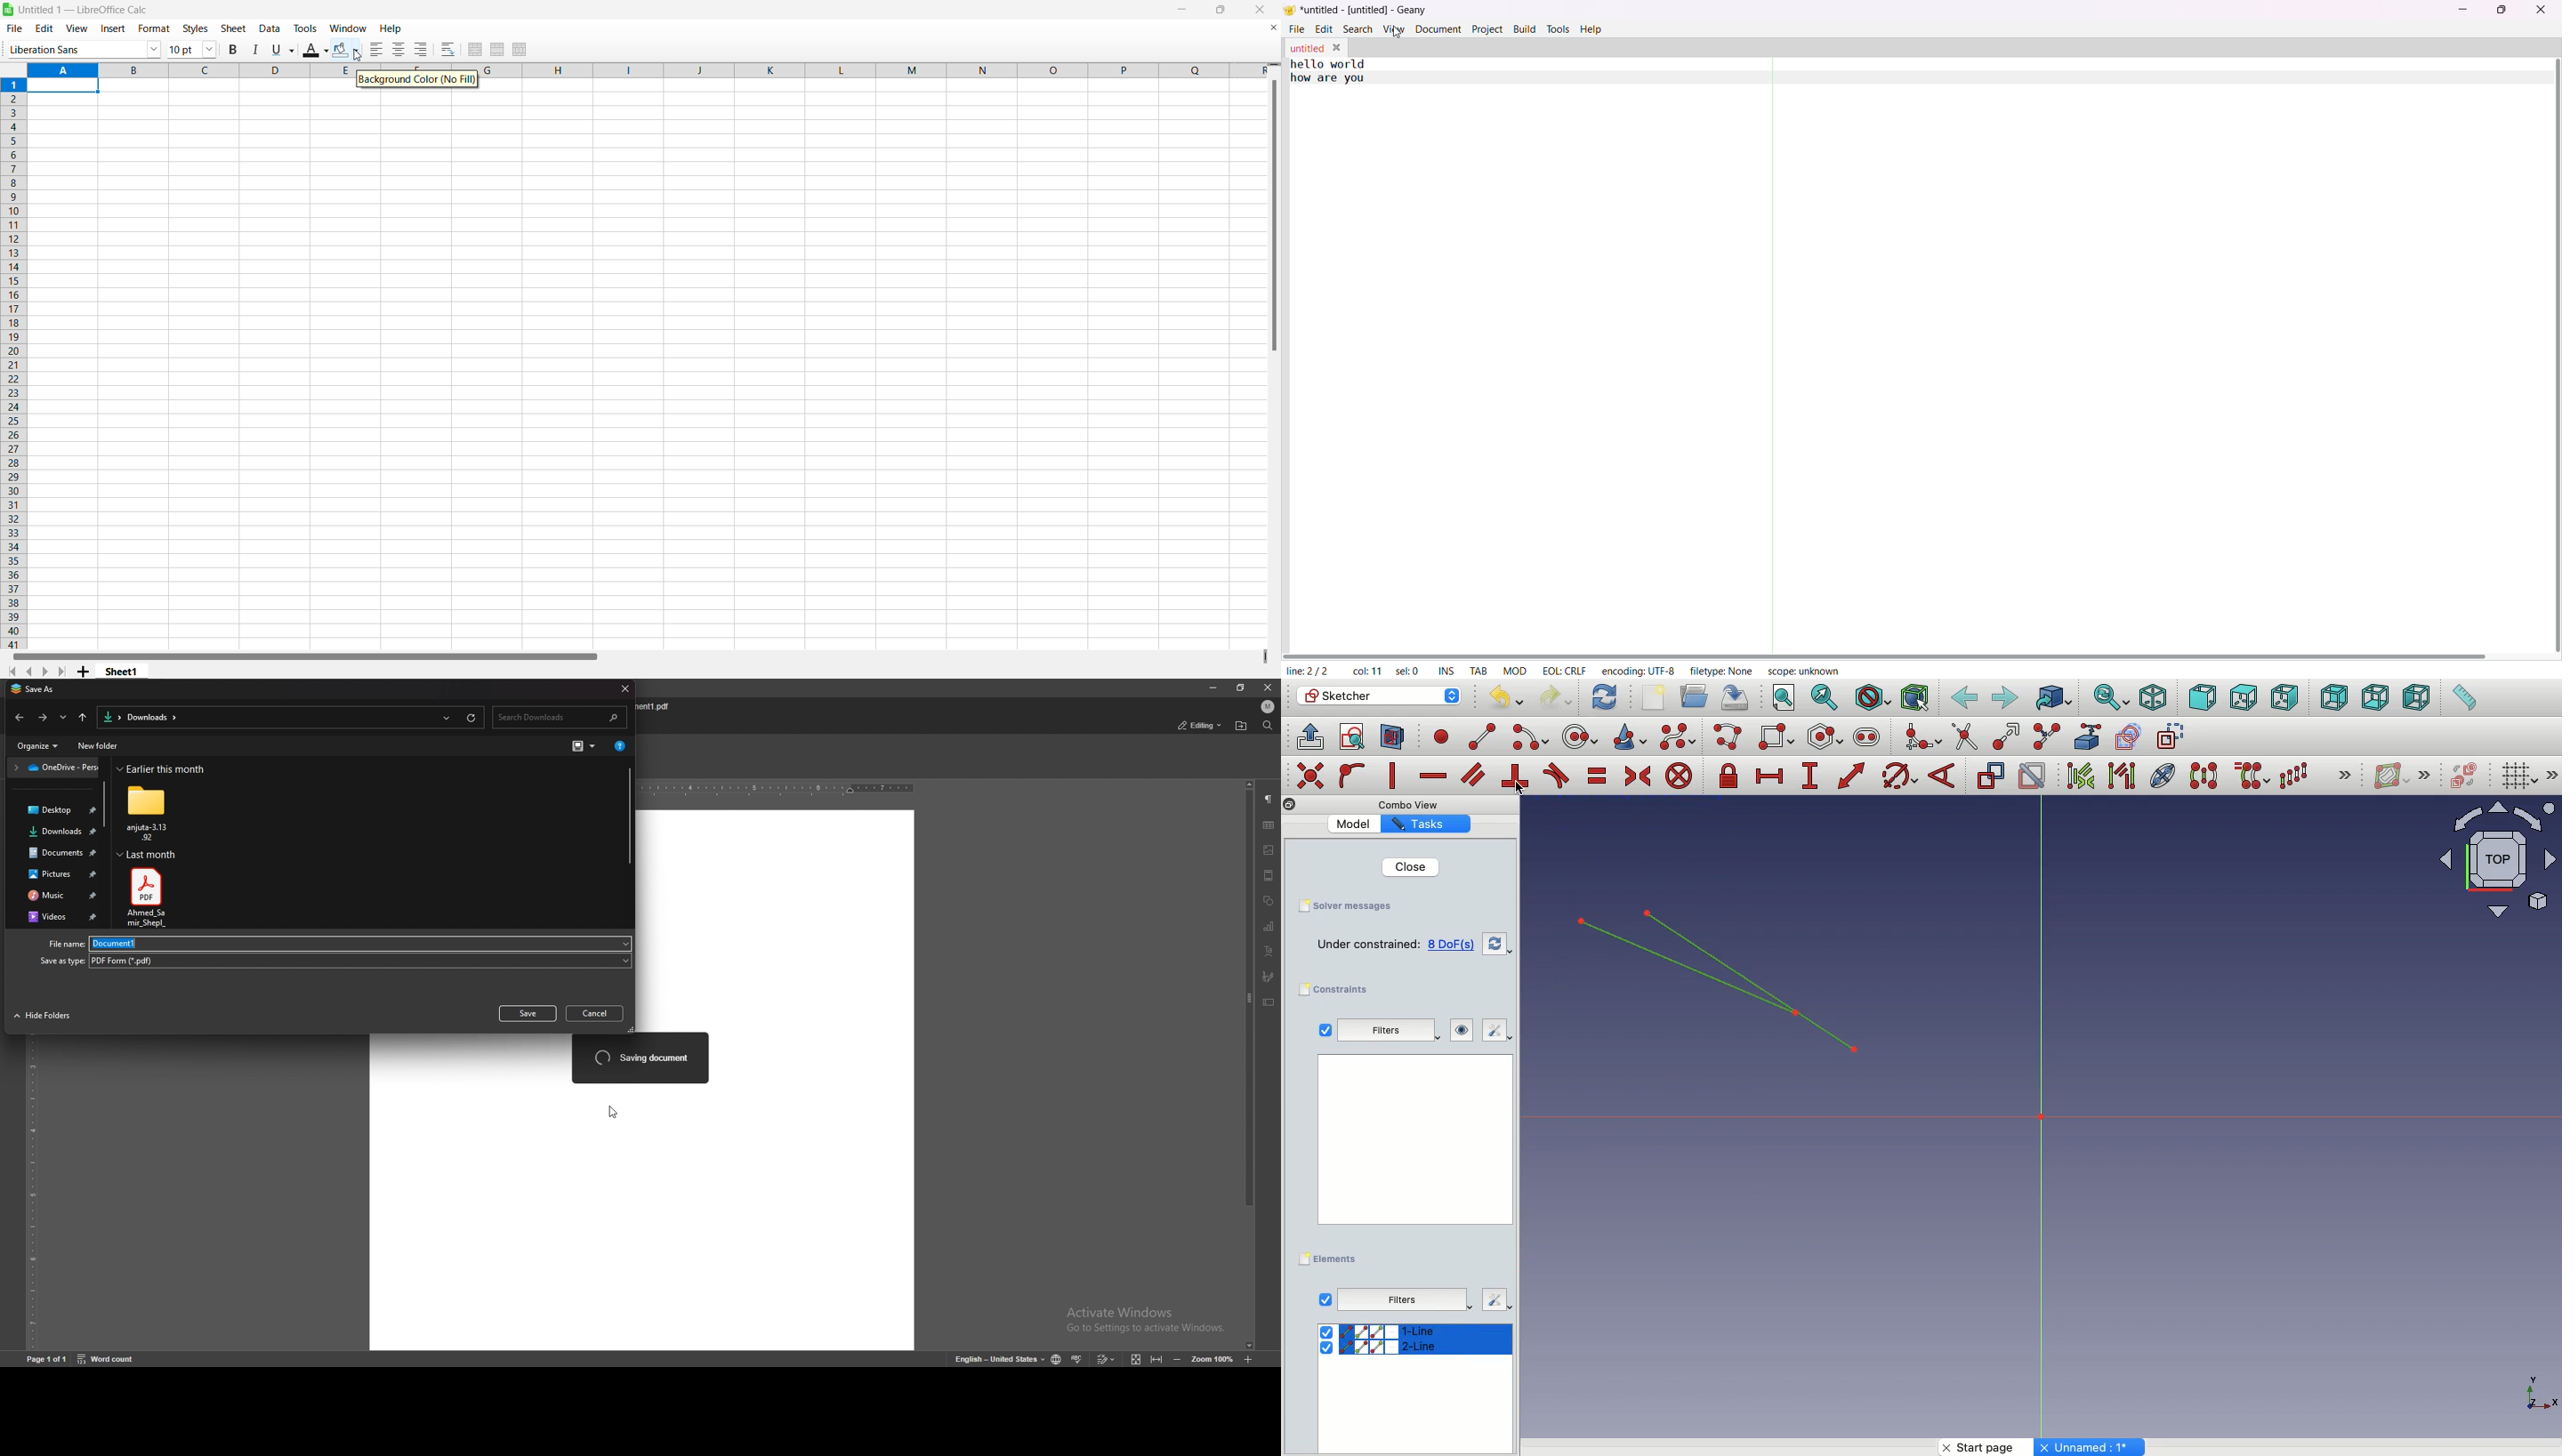 This screenshot has height=1456, width=2576. I want to click on Elements , so click(1332, 1258).